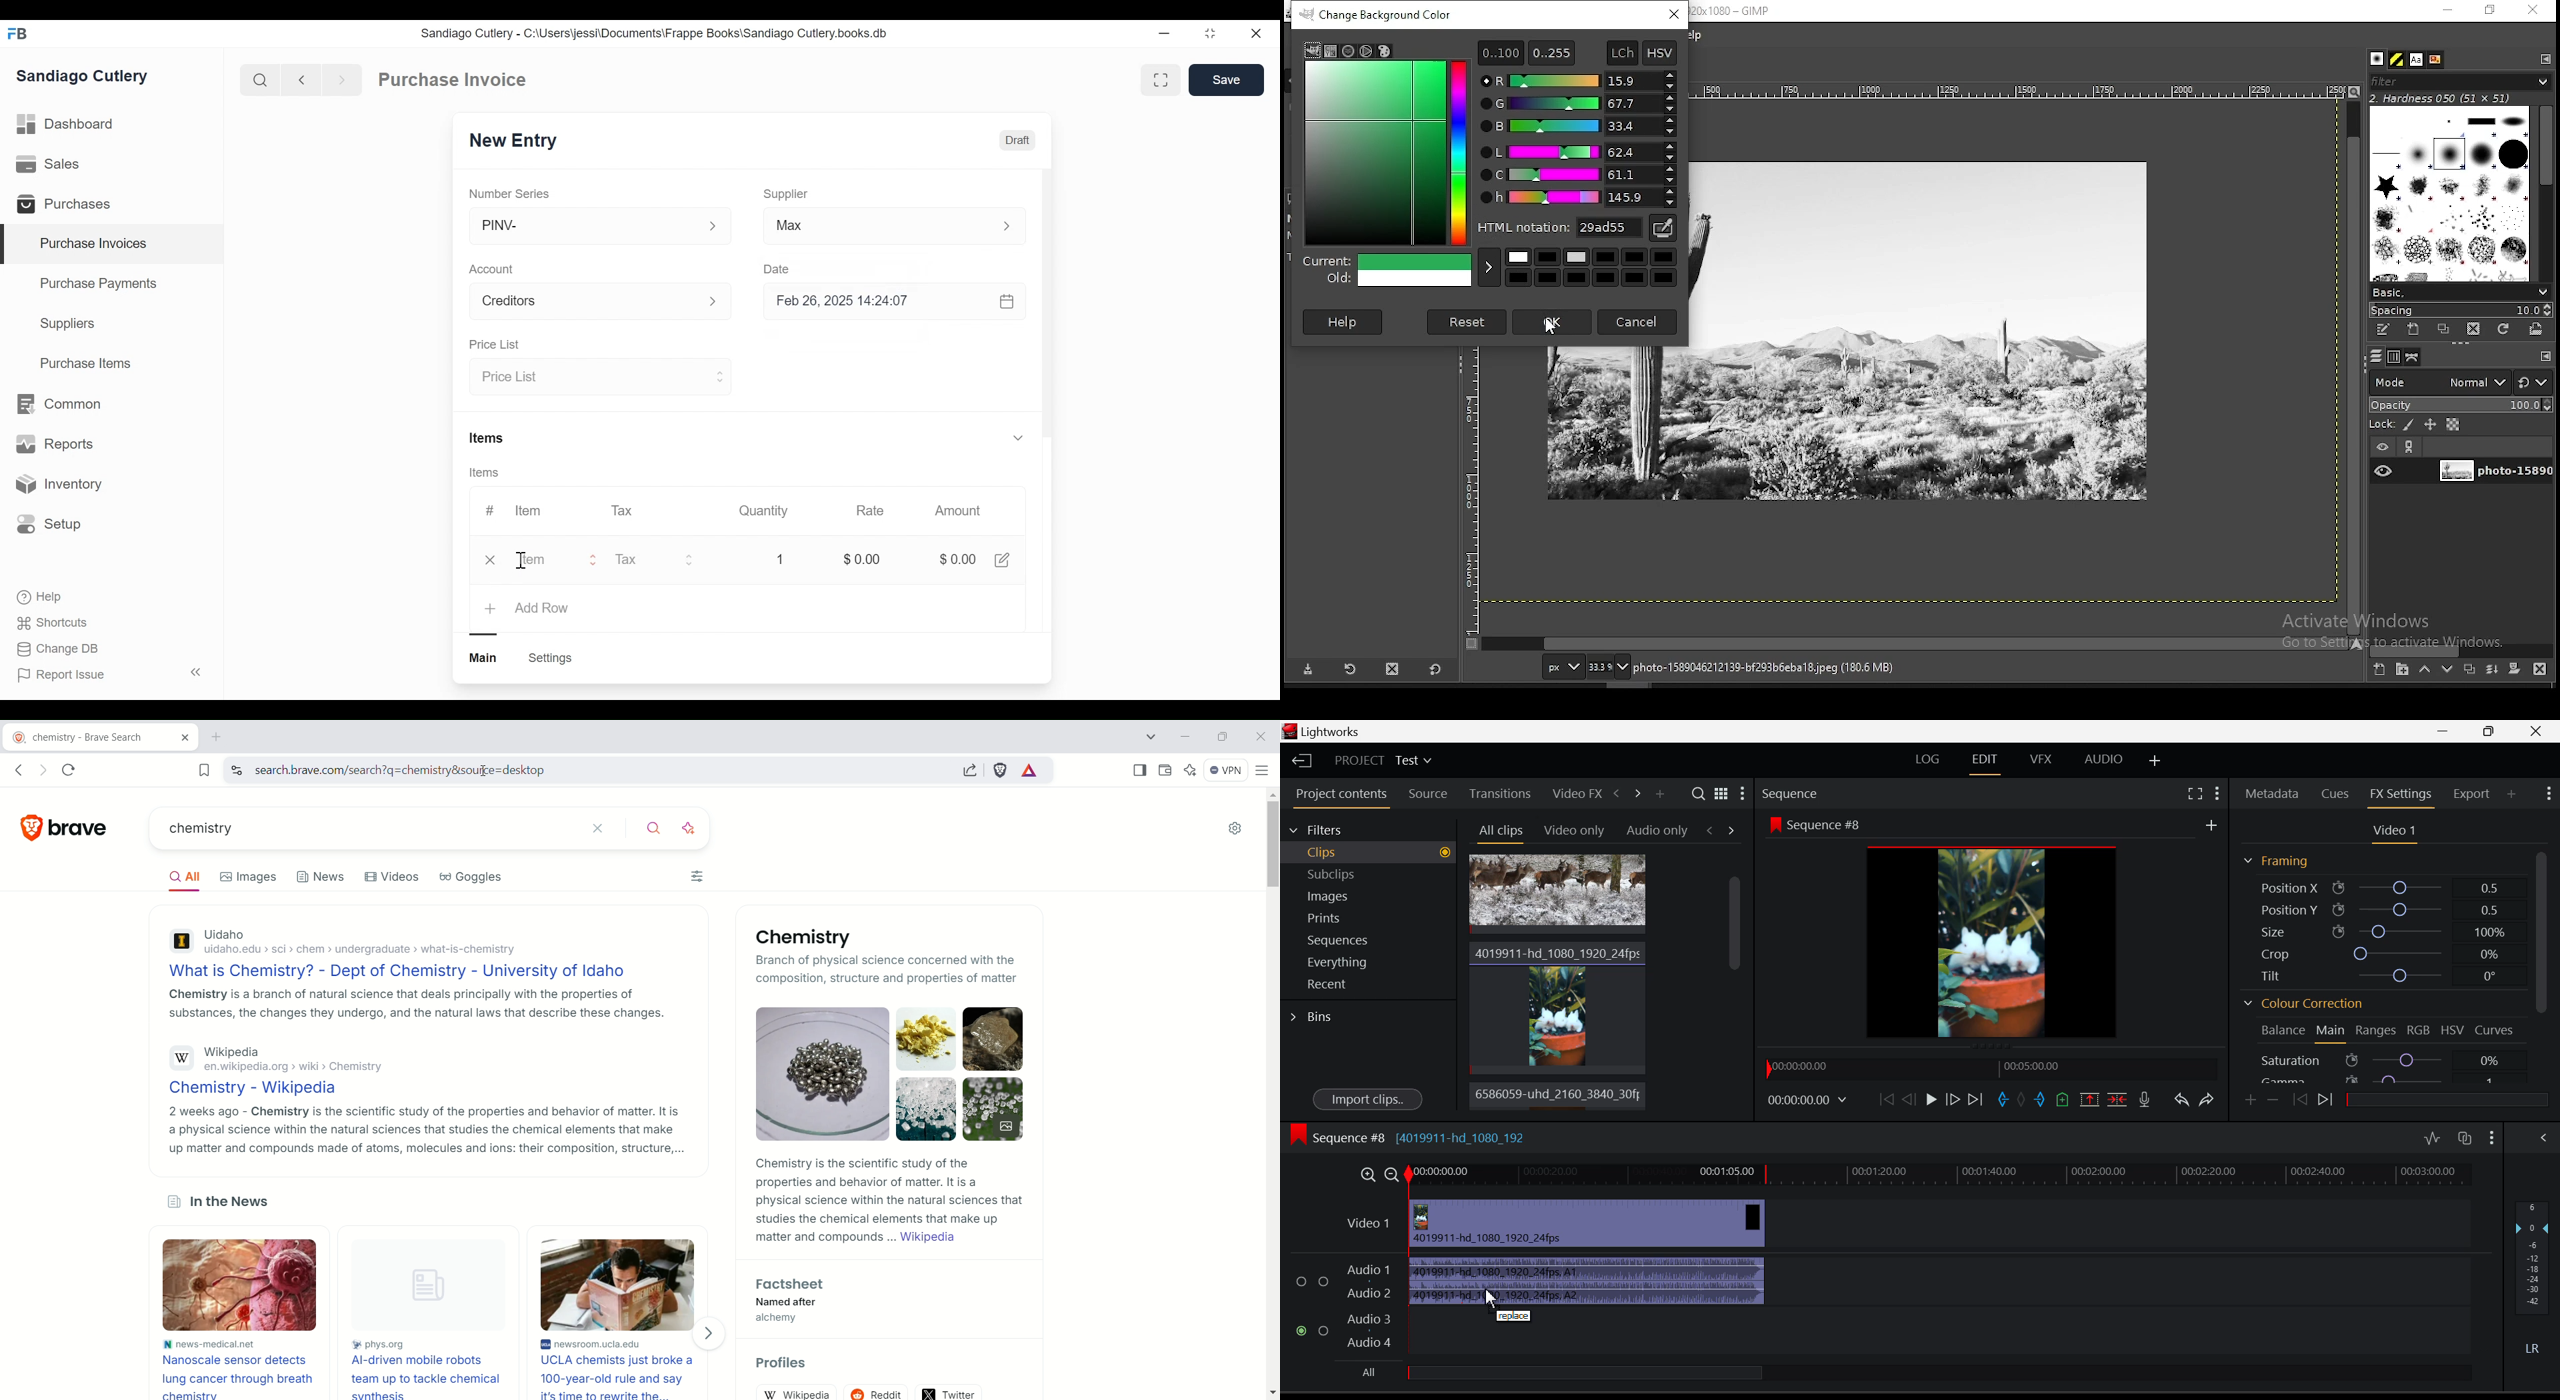 The height and width of the screenshot is (1400, 2576). Describe the element at coordinates (2447, 731) in the screenshot. I see `Restore Down` at that location.